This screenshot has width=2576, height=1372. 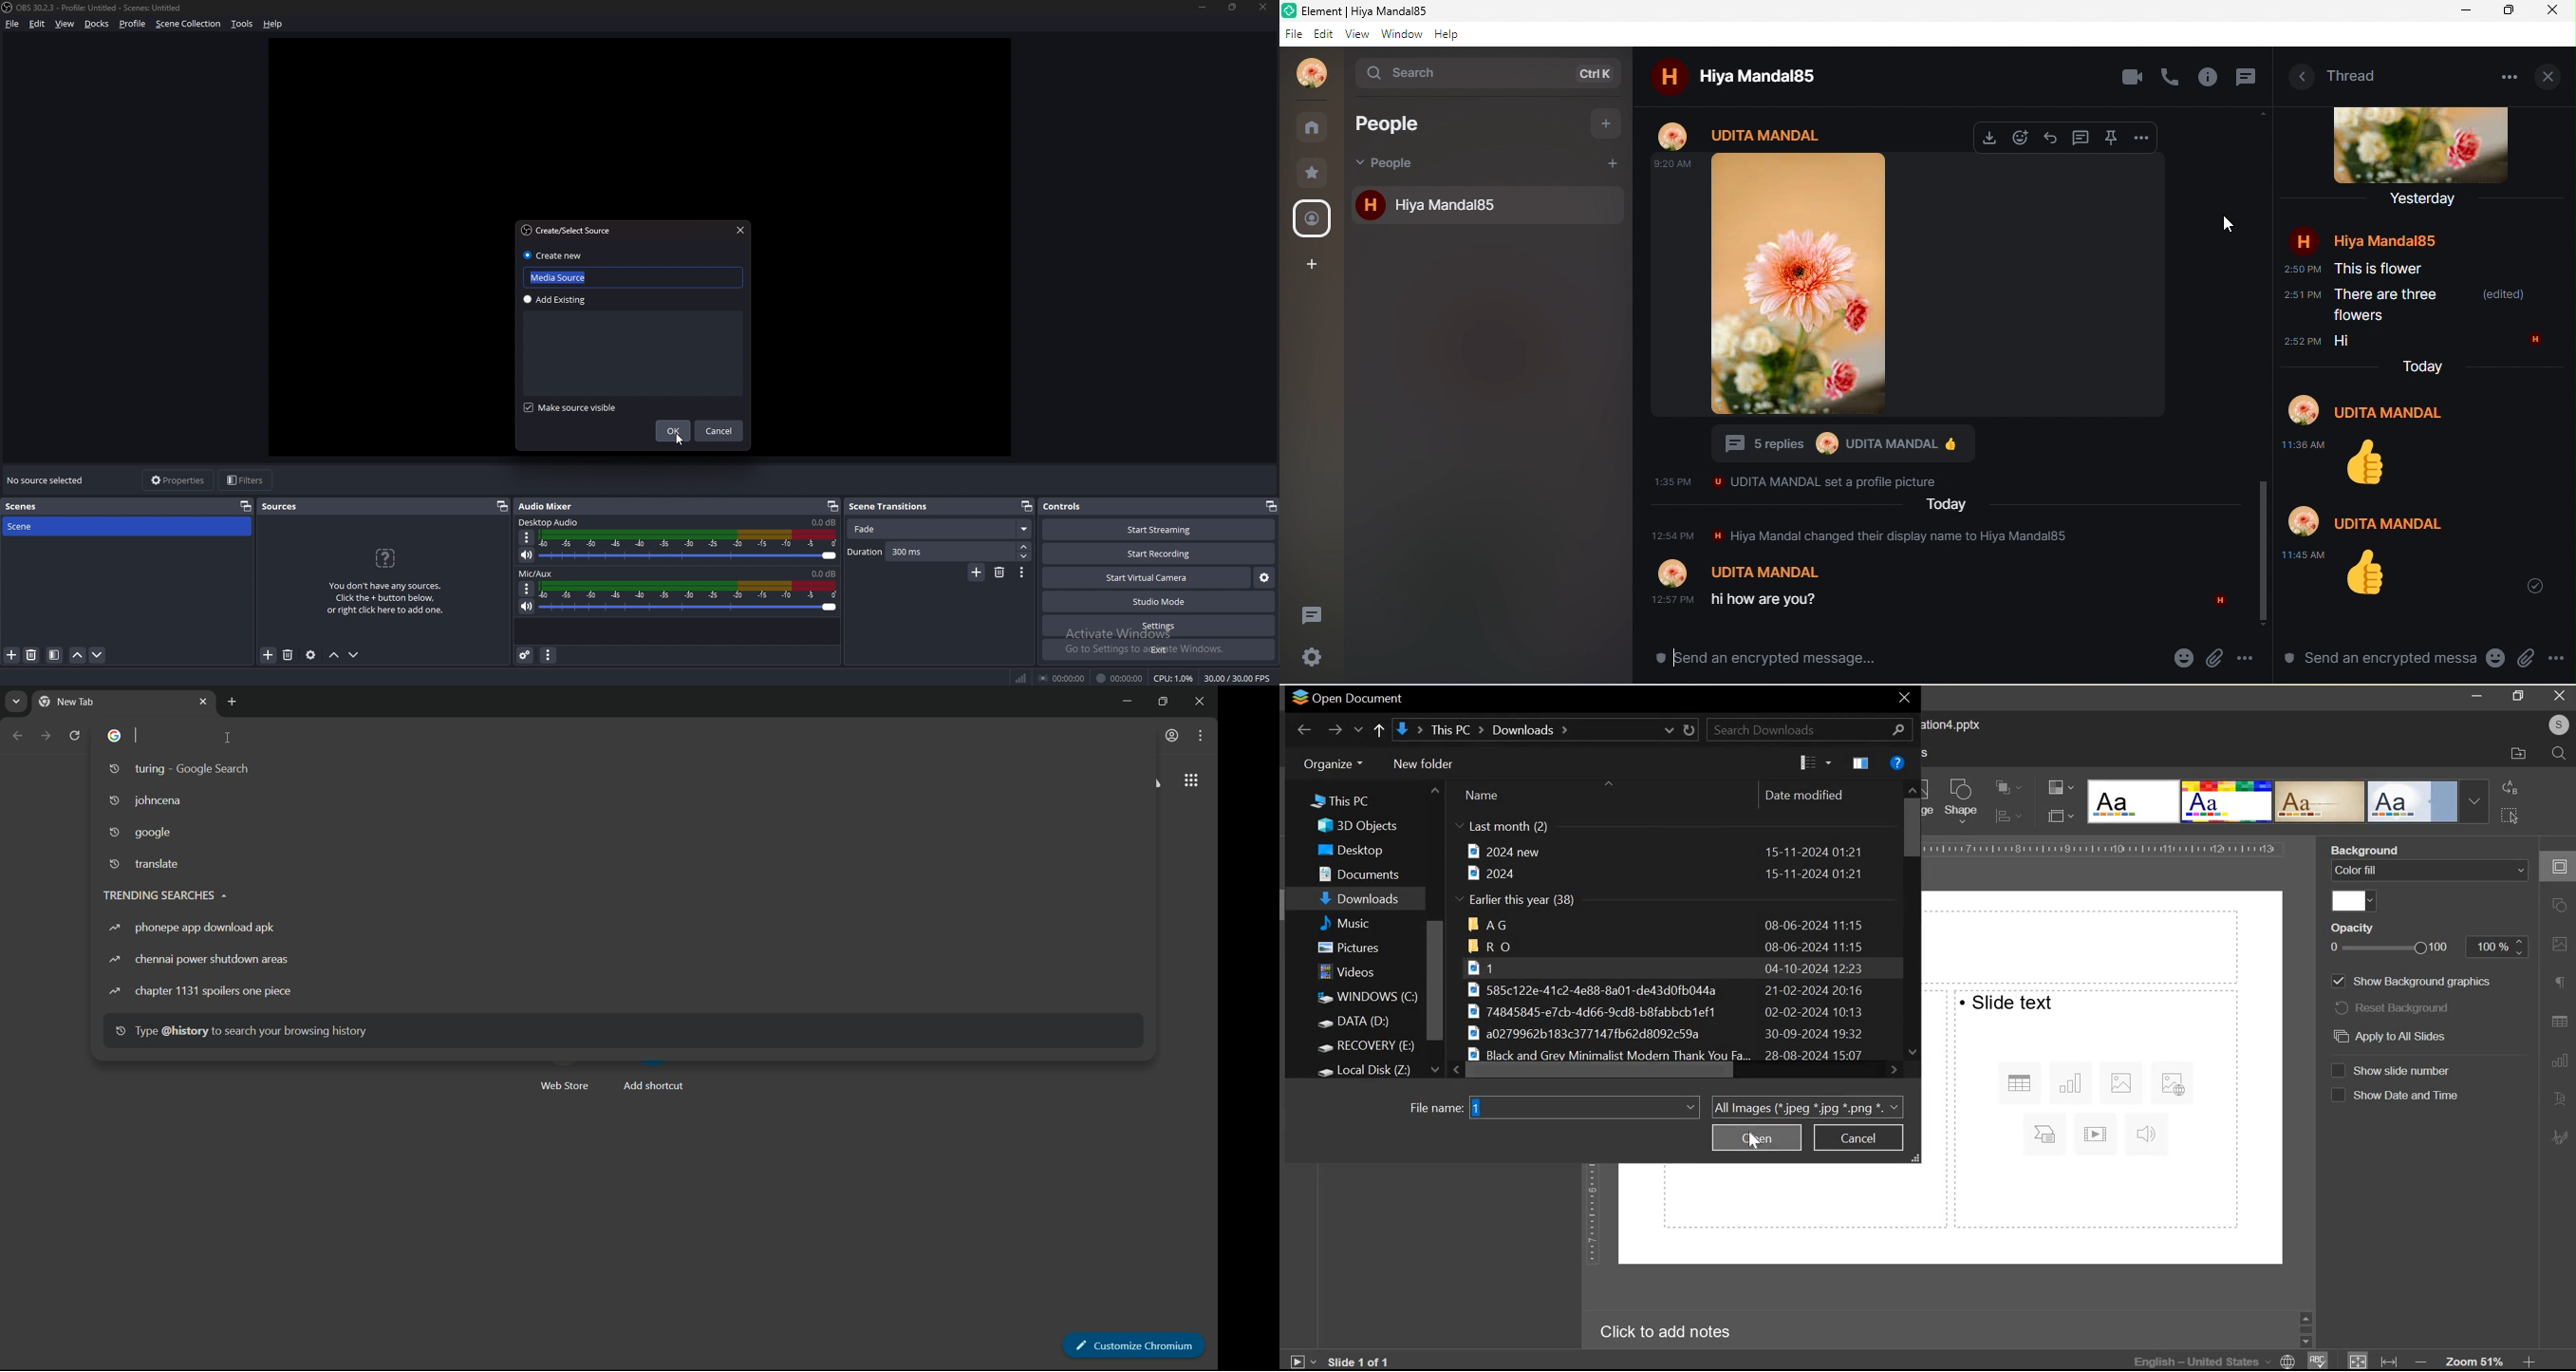 What do you see at coordinates (1777, 600) in the screenshot?
I see `hi how are you?` at bounding box center [1777, 600].